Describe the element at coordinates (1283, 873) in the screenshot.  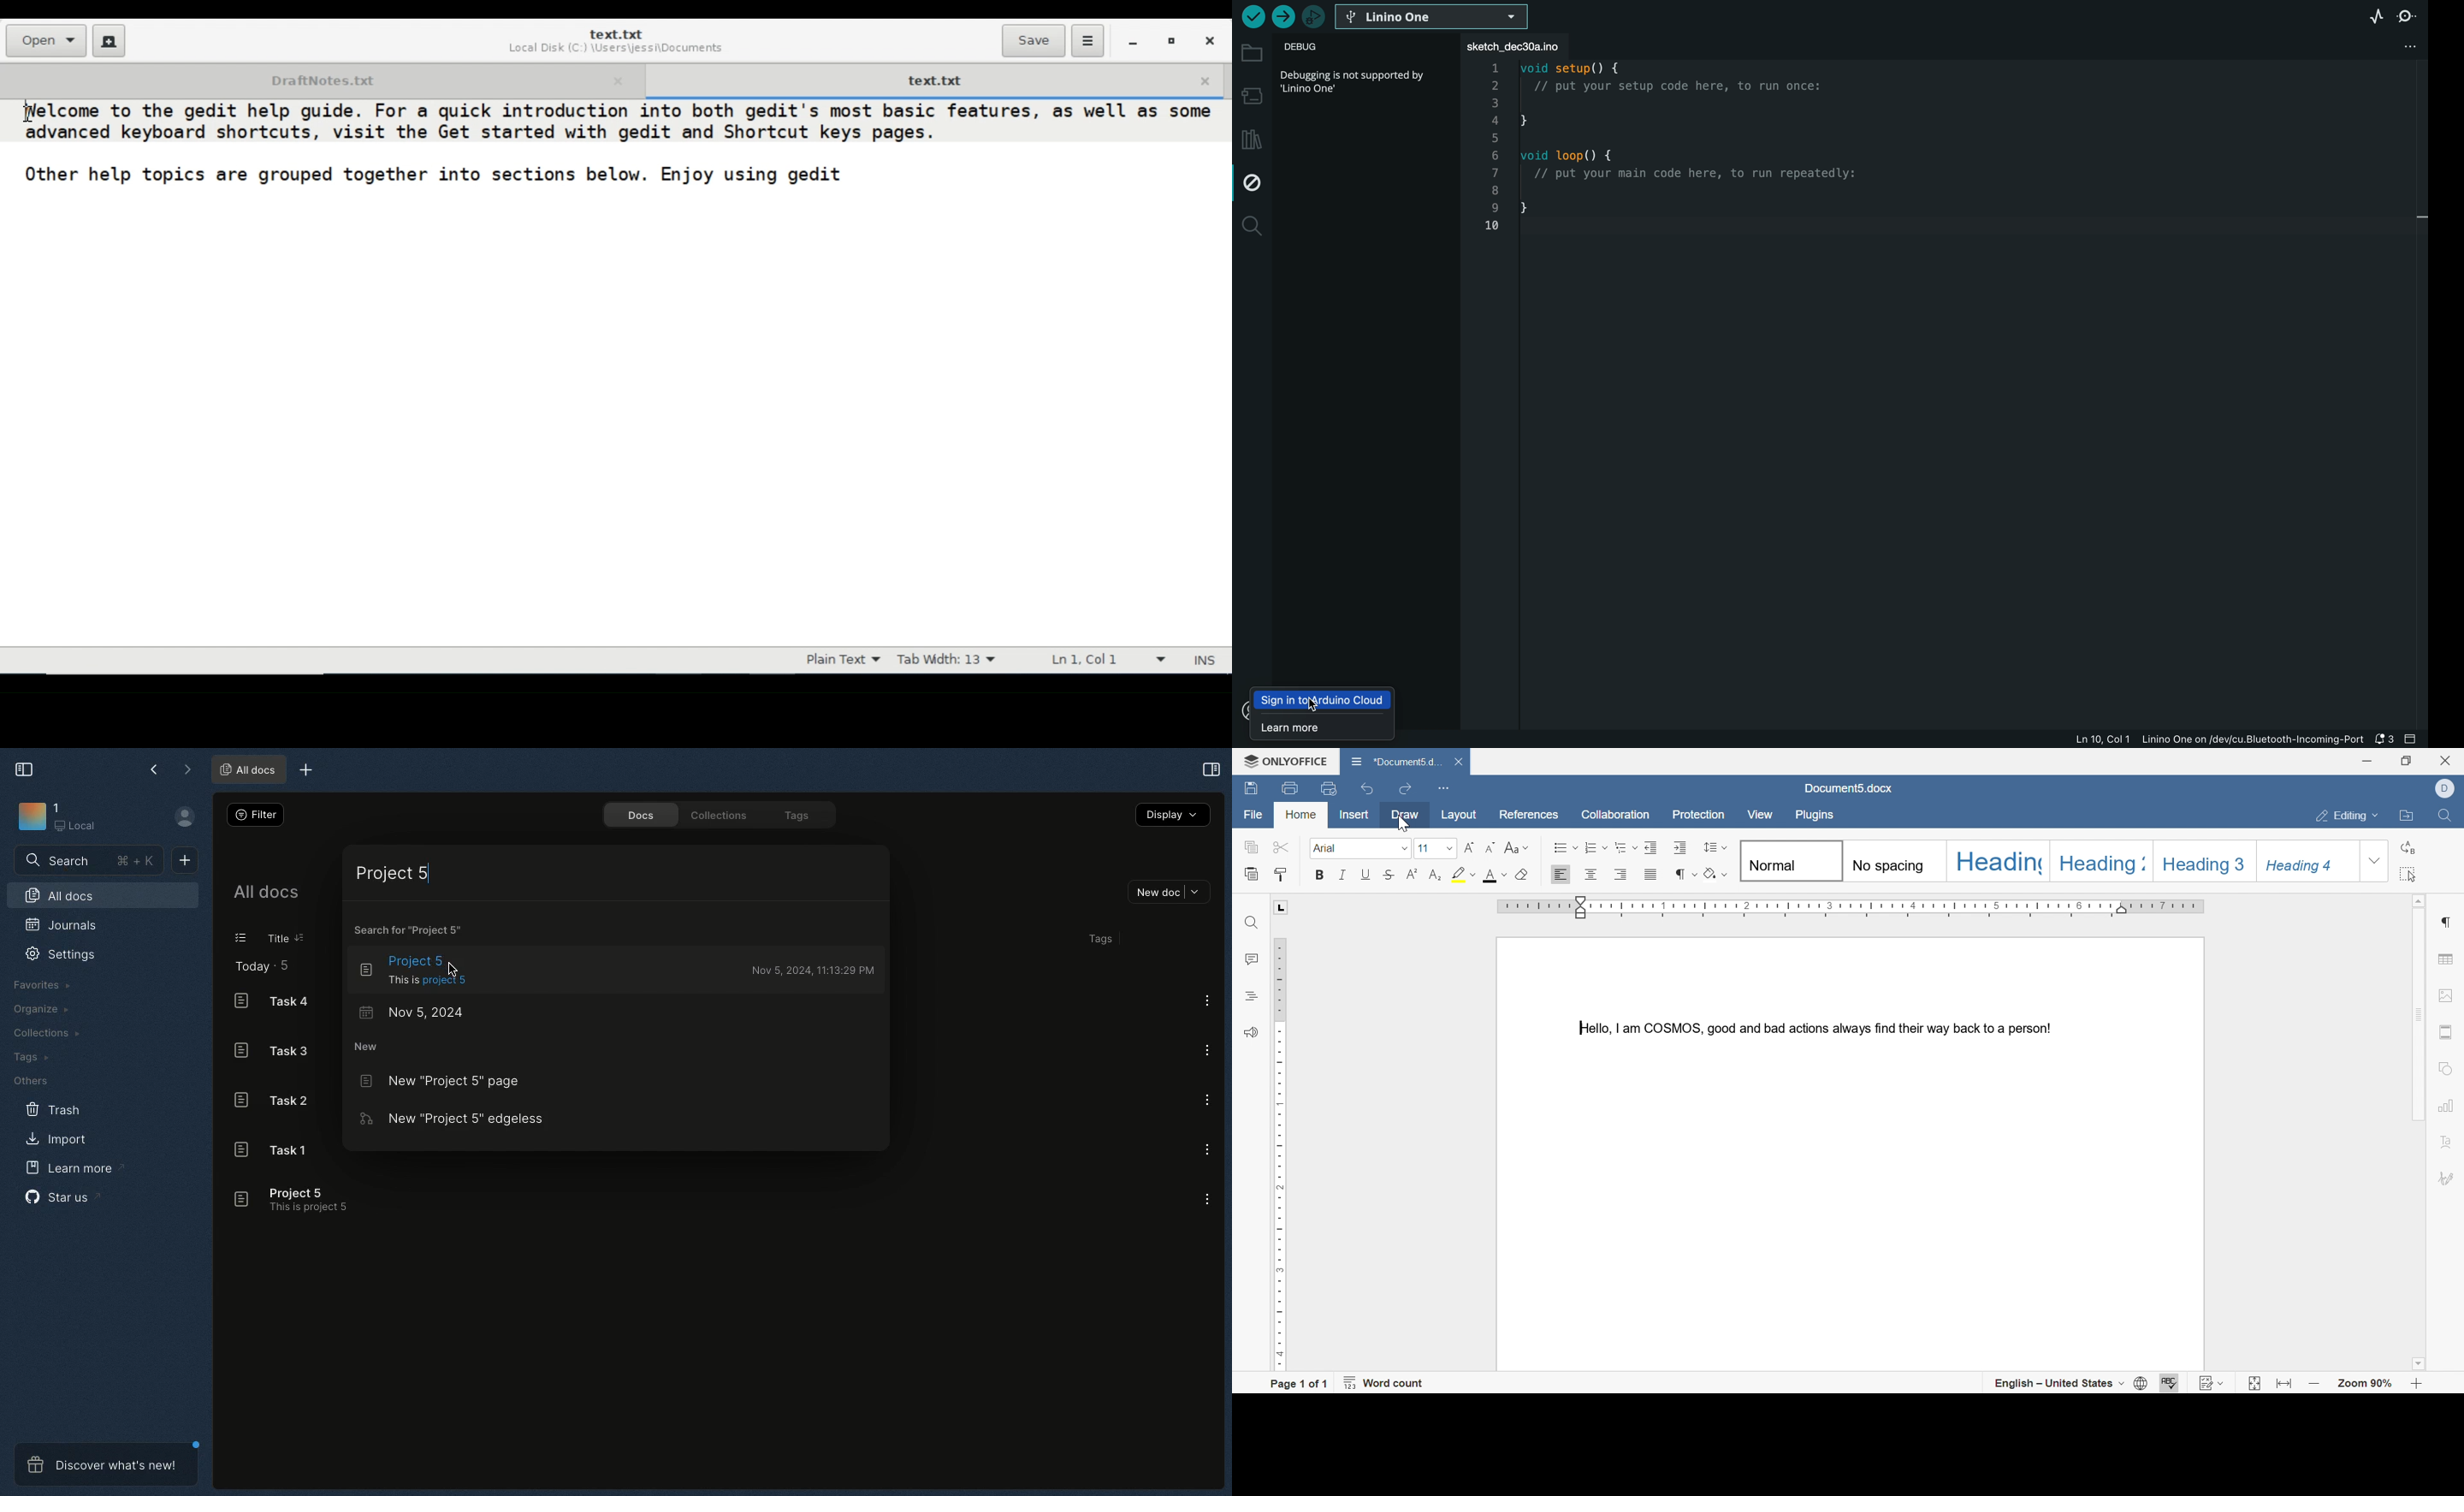
I see `copy style` at that location.